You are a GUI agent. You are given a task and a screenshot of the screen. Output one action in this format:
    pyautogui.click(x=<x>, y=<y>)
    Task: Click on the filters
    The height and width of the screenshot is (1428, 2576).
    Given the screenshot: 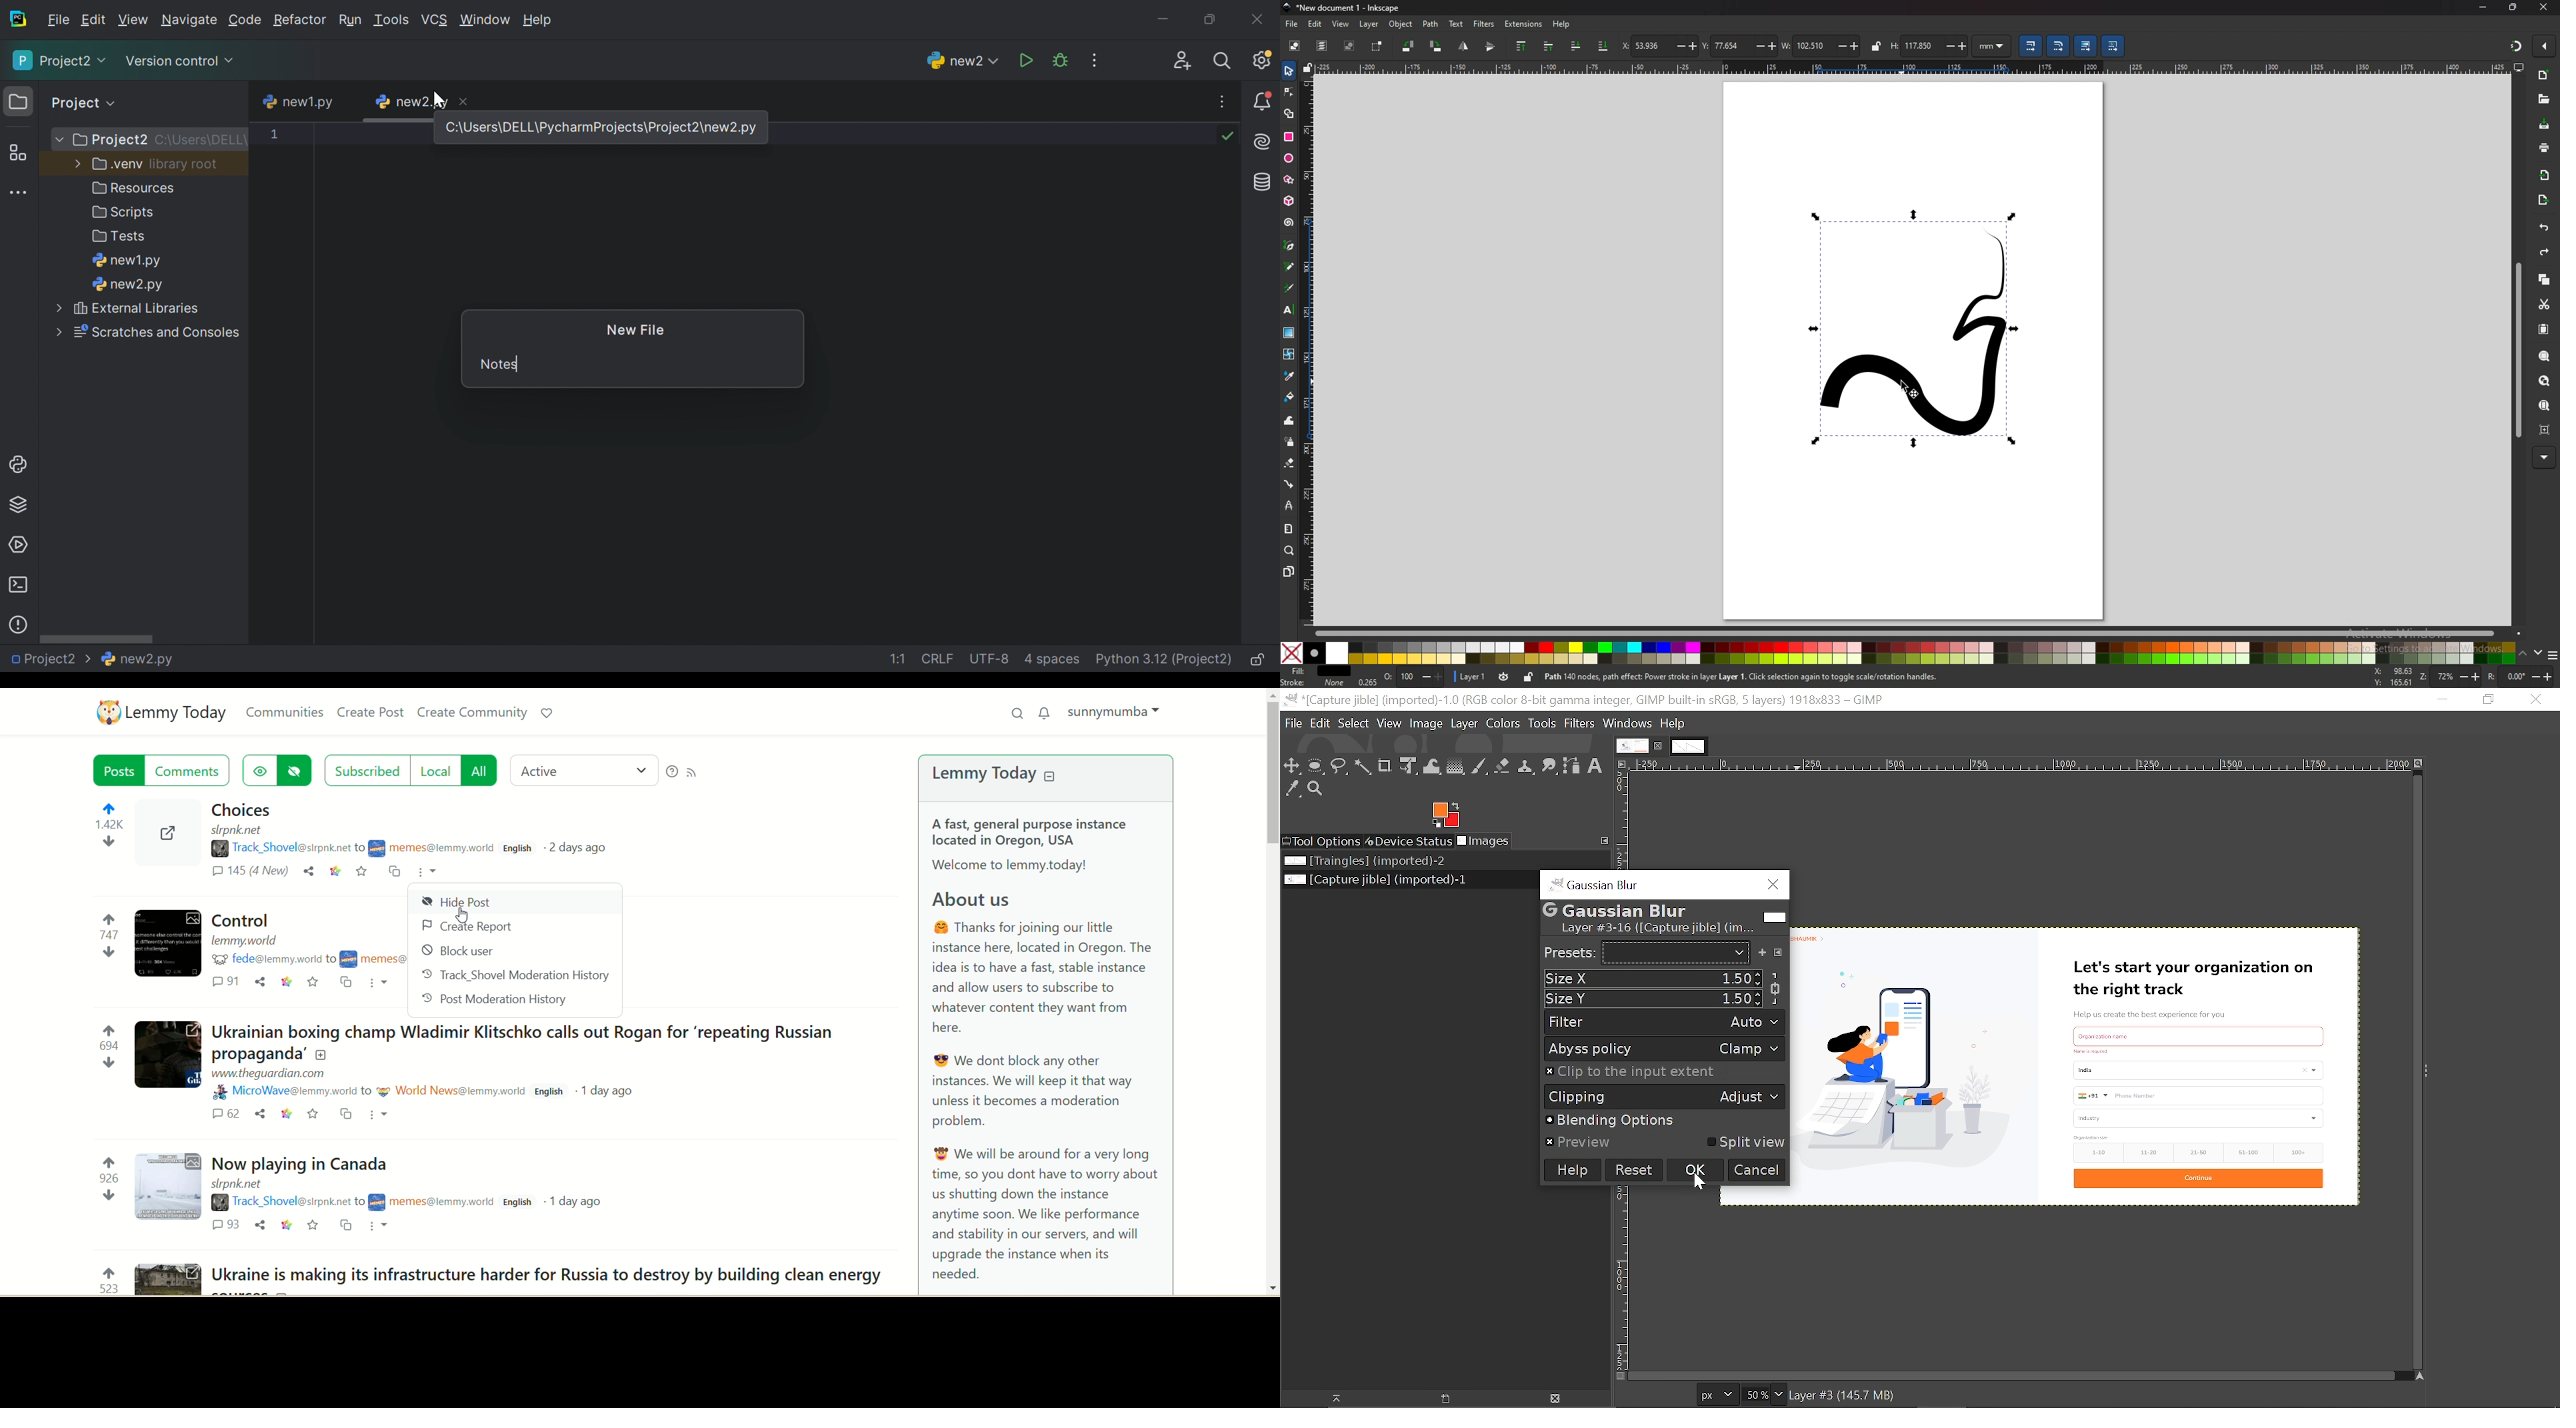 What is the action you would take?
    pyautogui.click(x=1484, y=23)
    